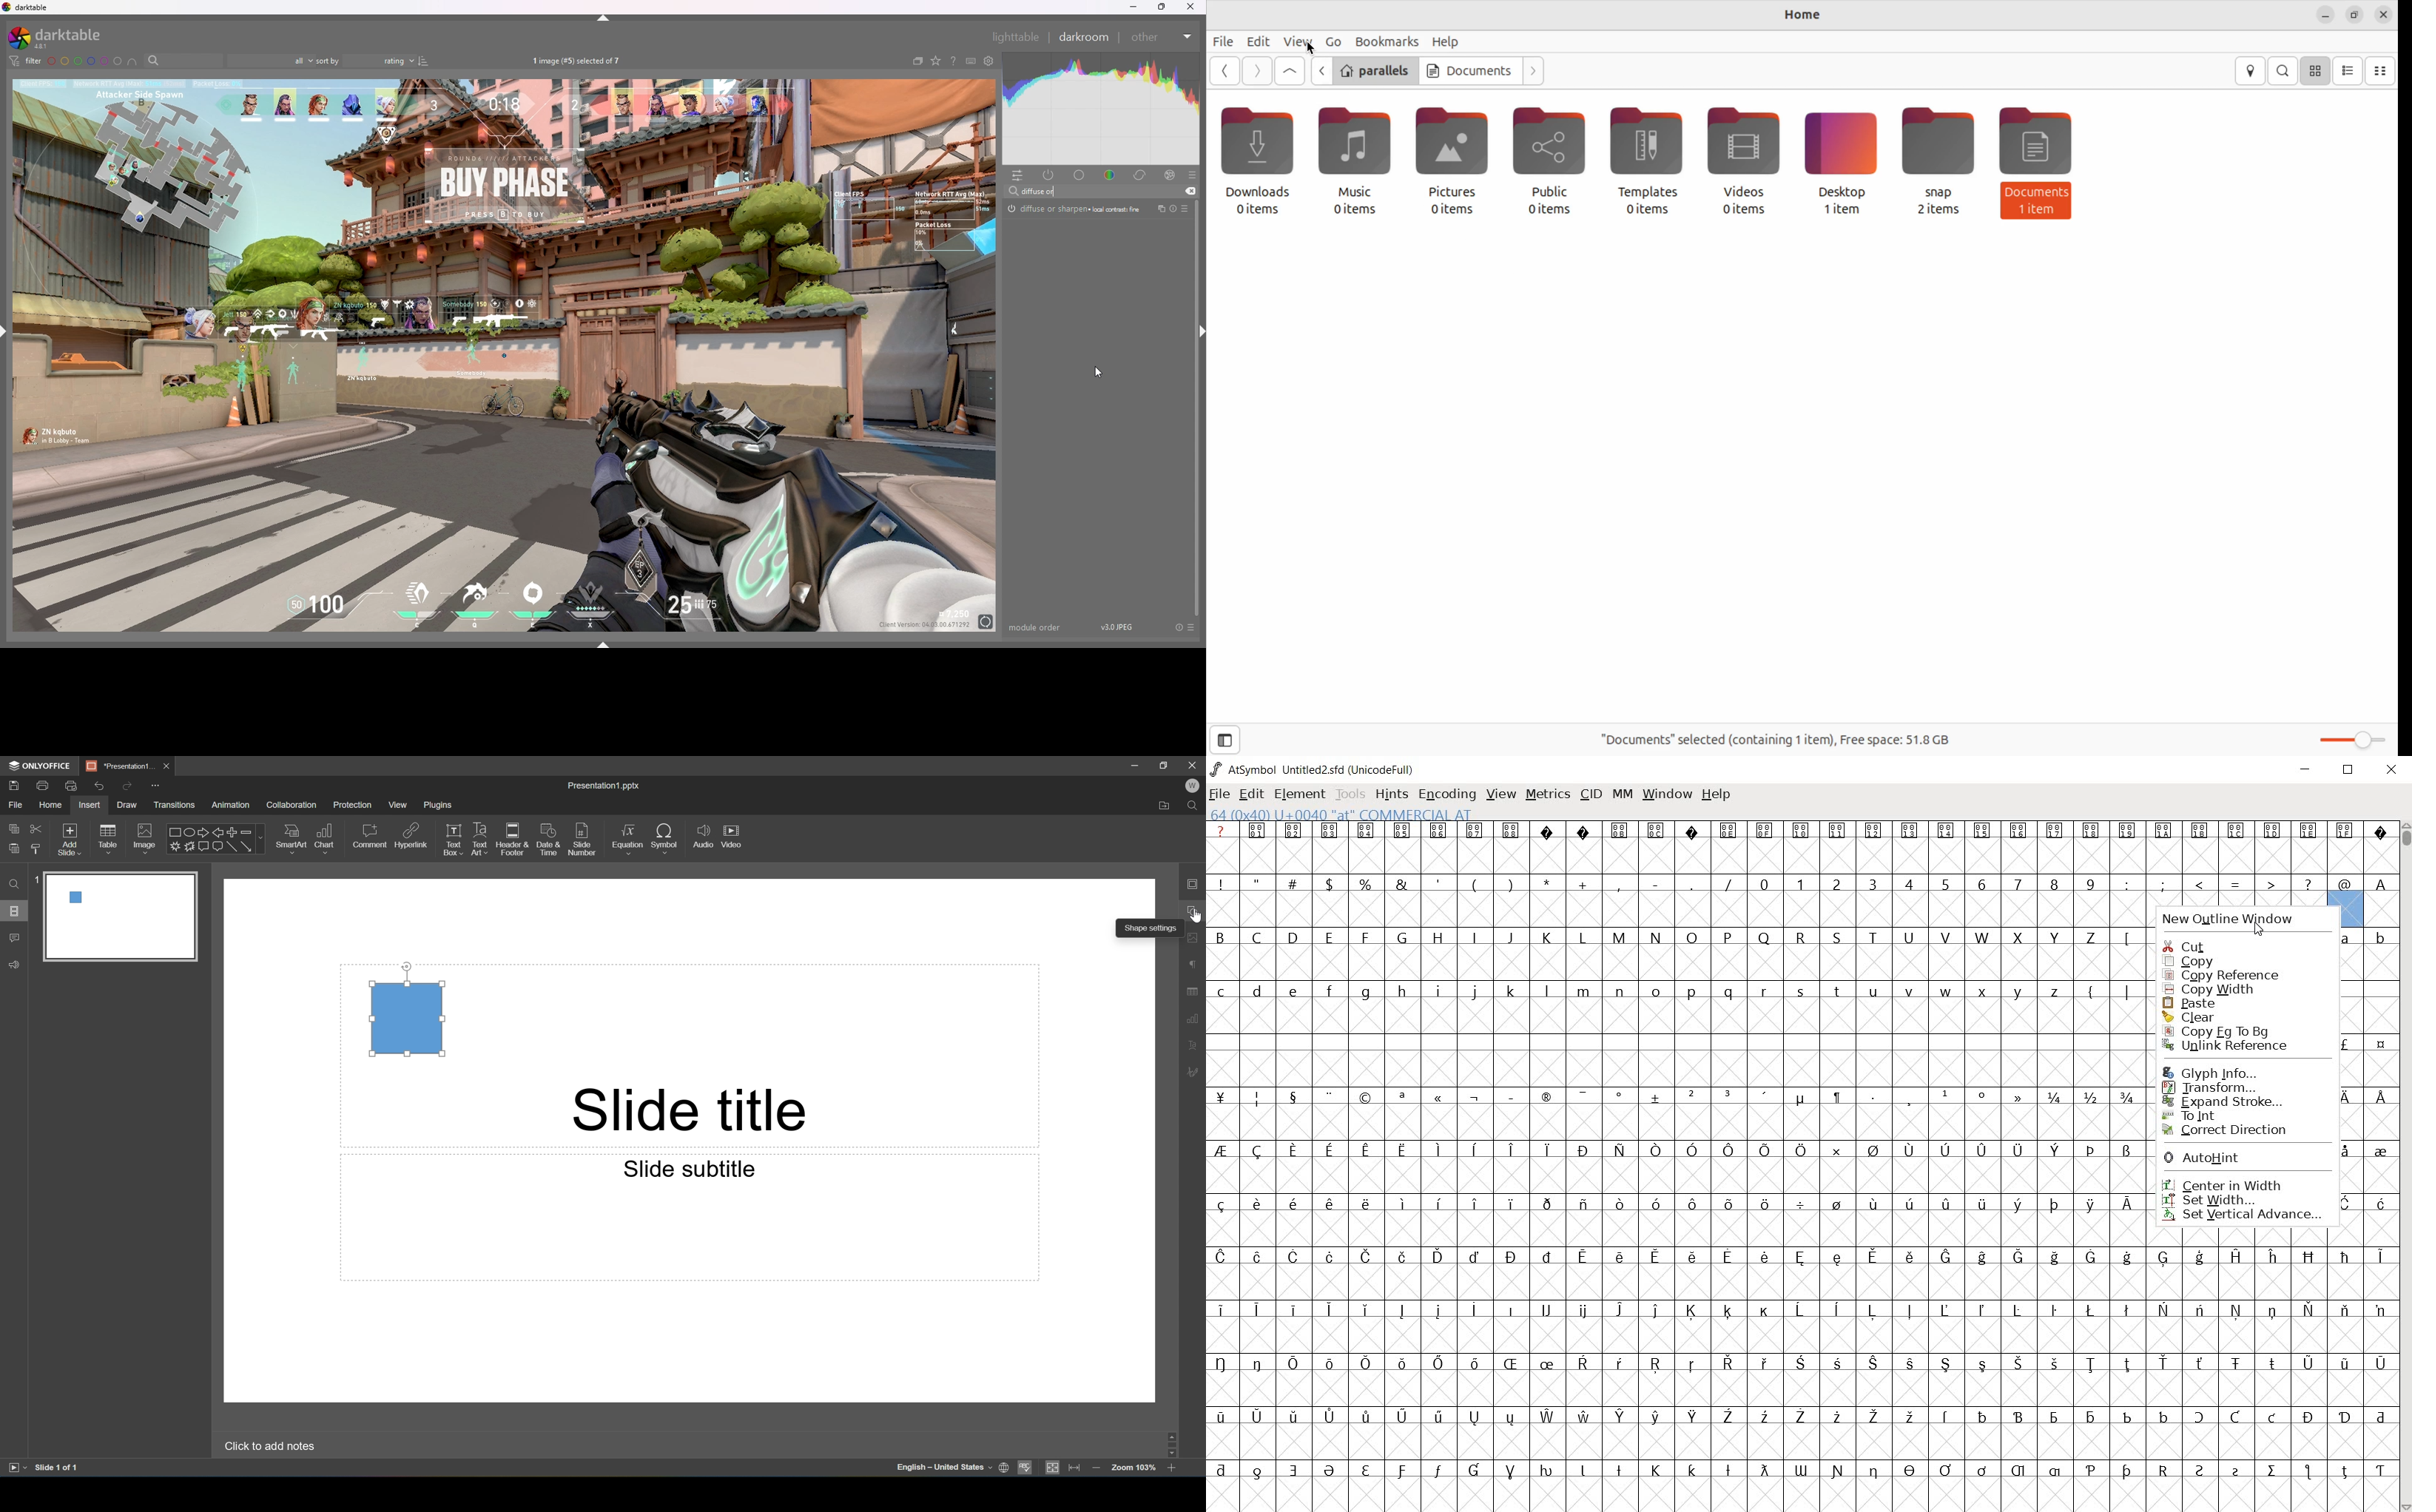 This screenshot has width=2436, height=1512. What do you see at coordinates (1196, 764) in the screenshot?
I see `Close` at bounding box center [1196, 764].